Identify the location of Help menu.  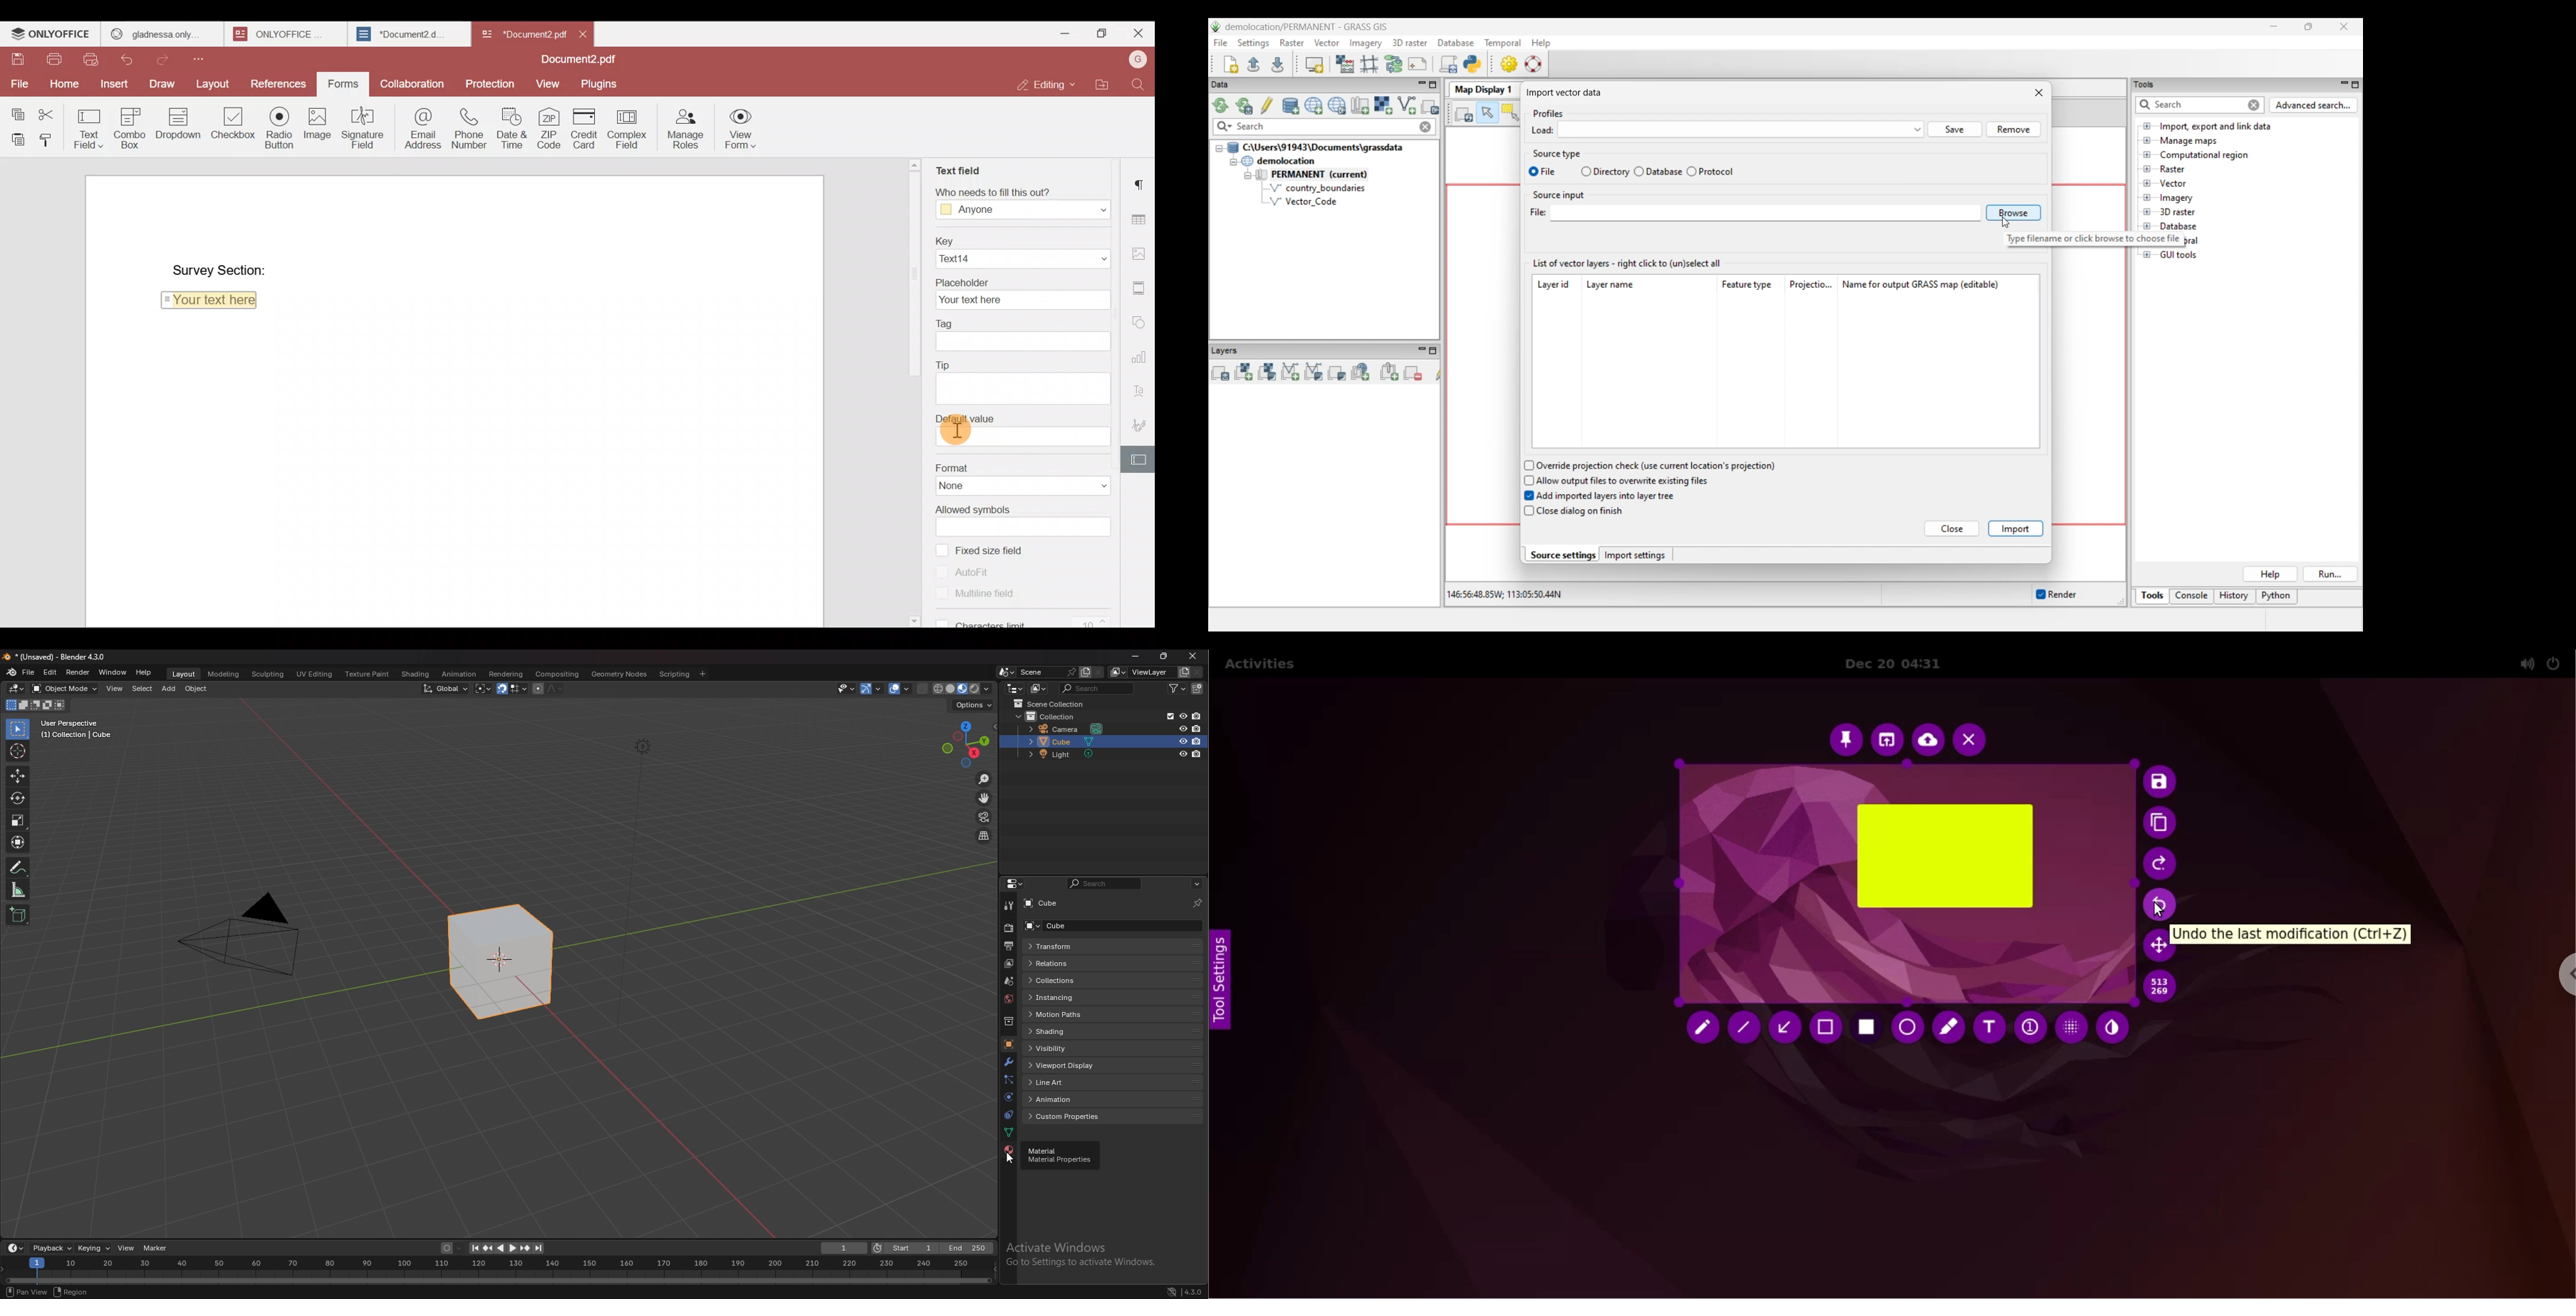
(1541, 43).